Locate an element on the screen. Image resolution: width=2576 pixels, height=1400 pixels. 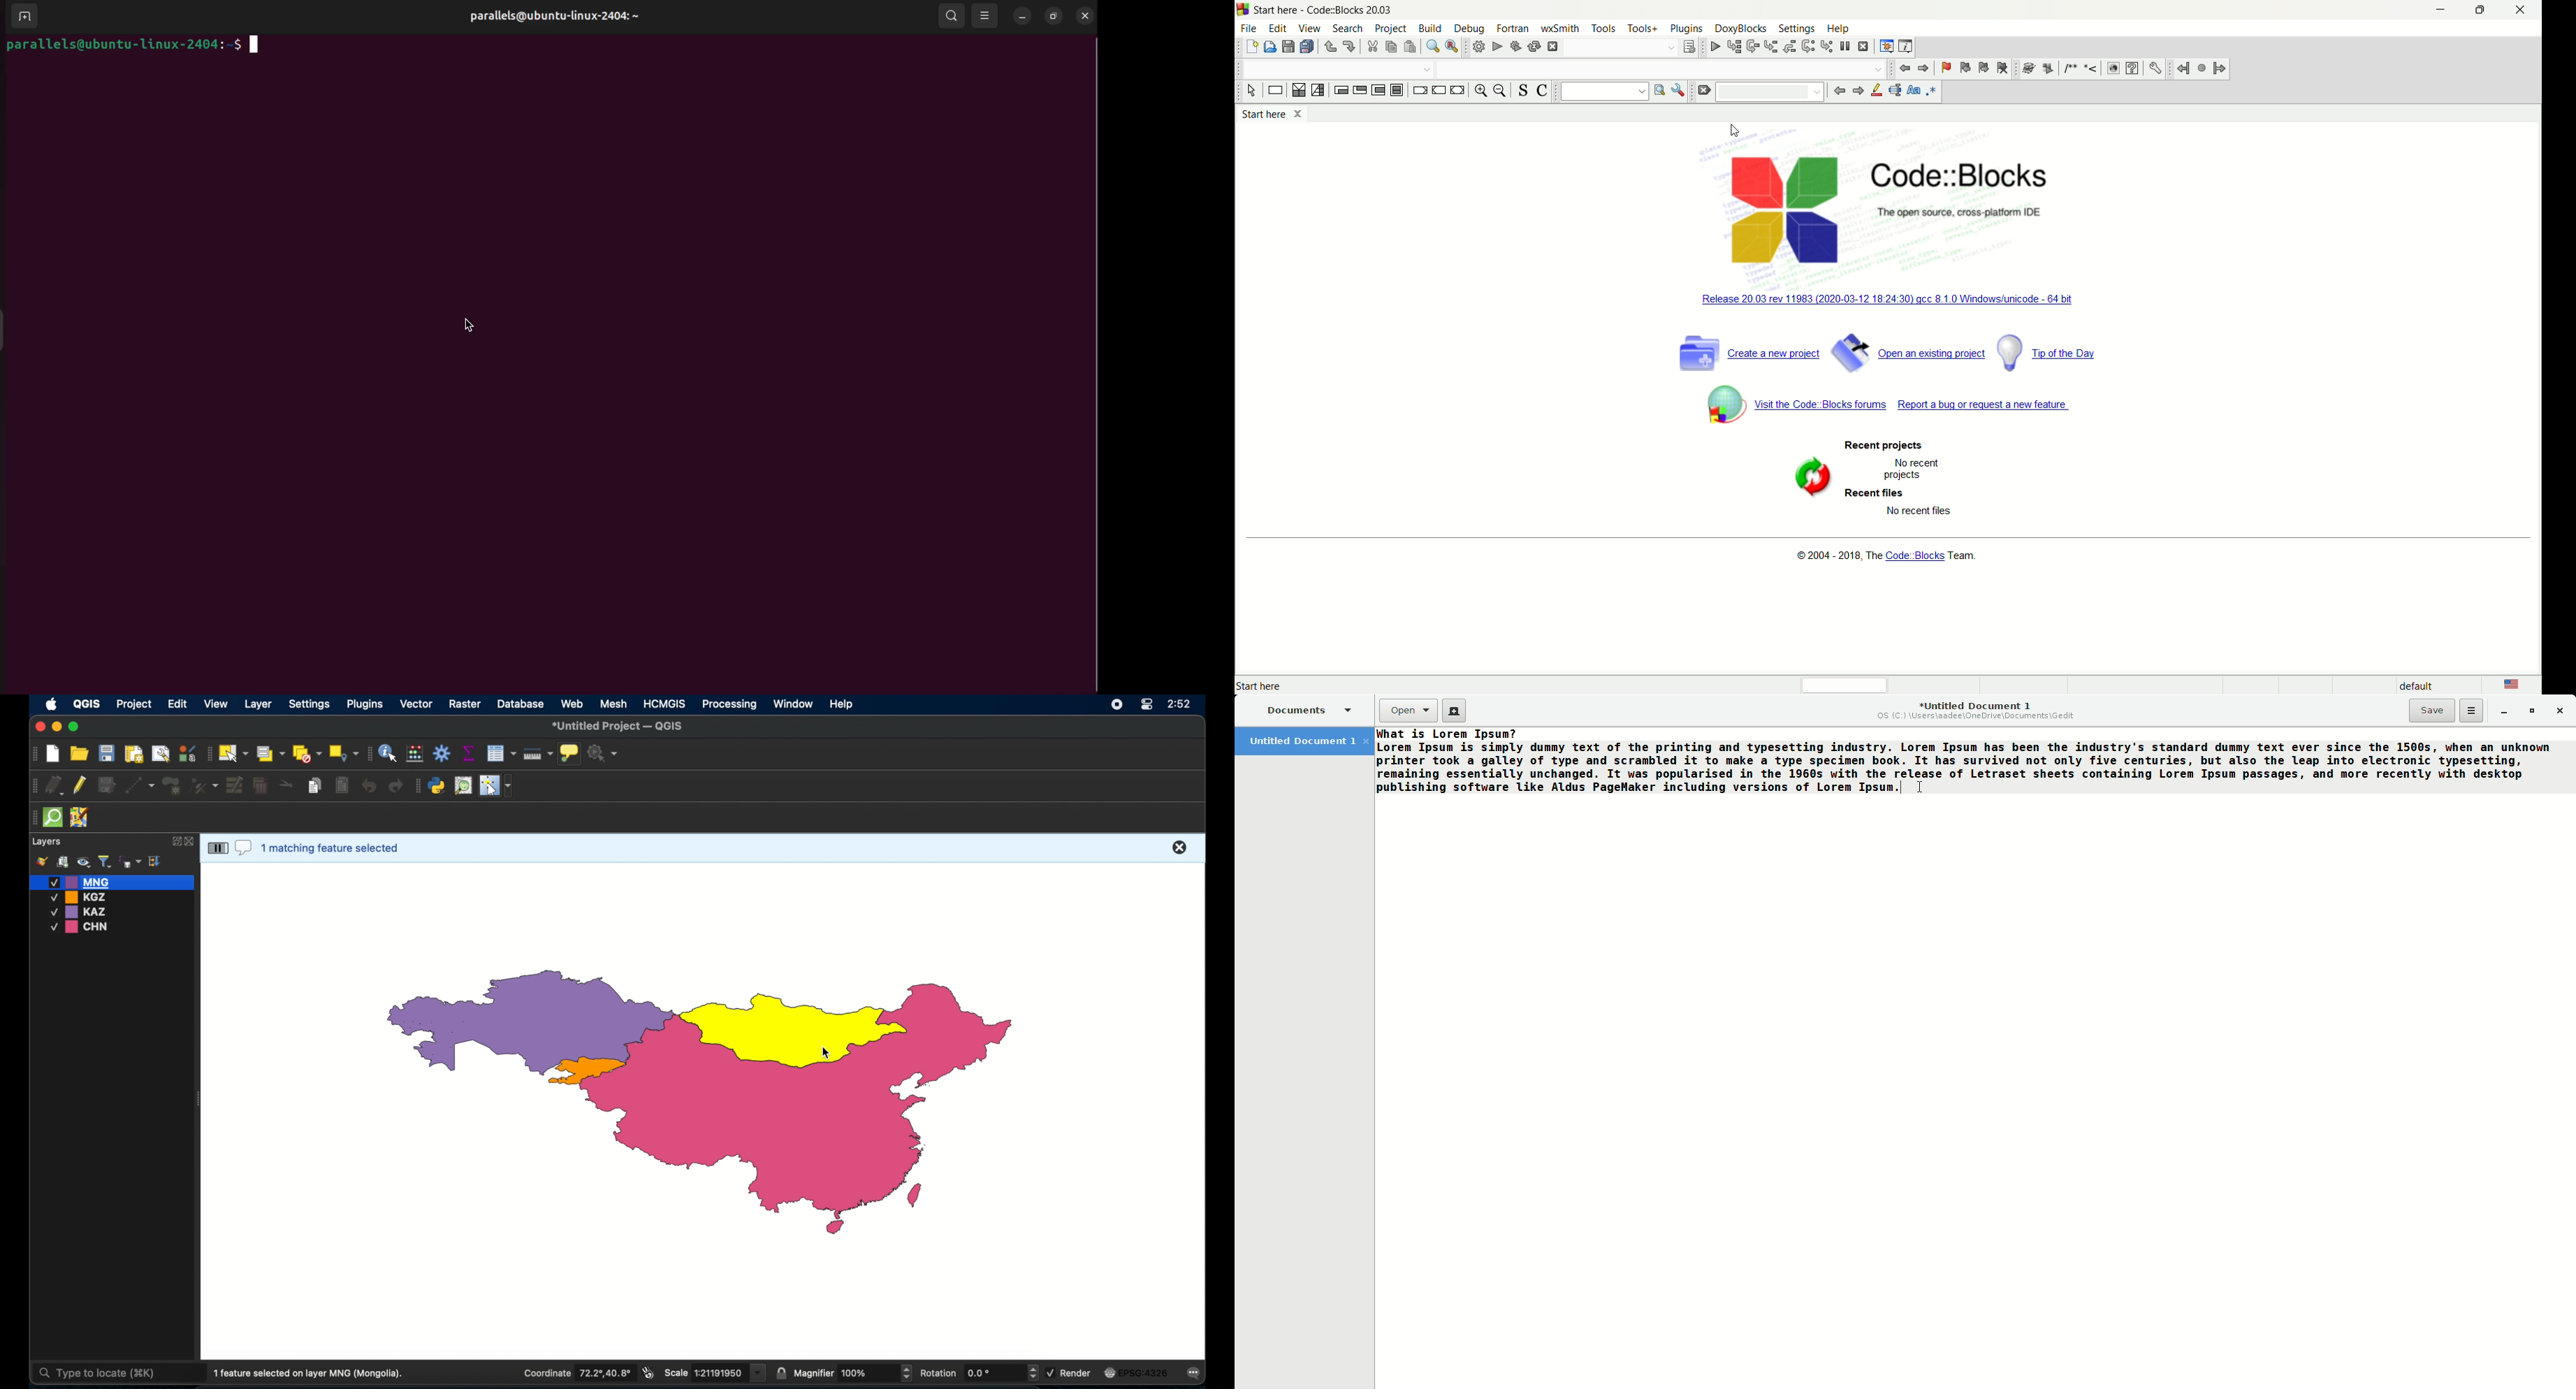
Team is located at coordinates (1962, 554).